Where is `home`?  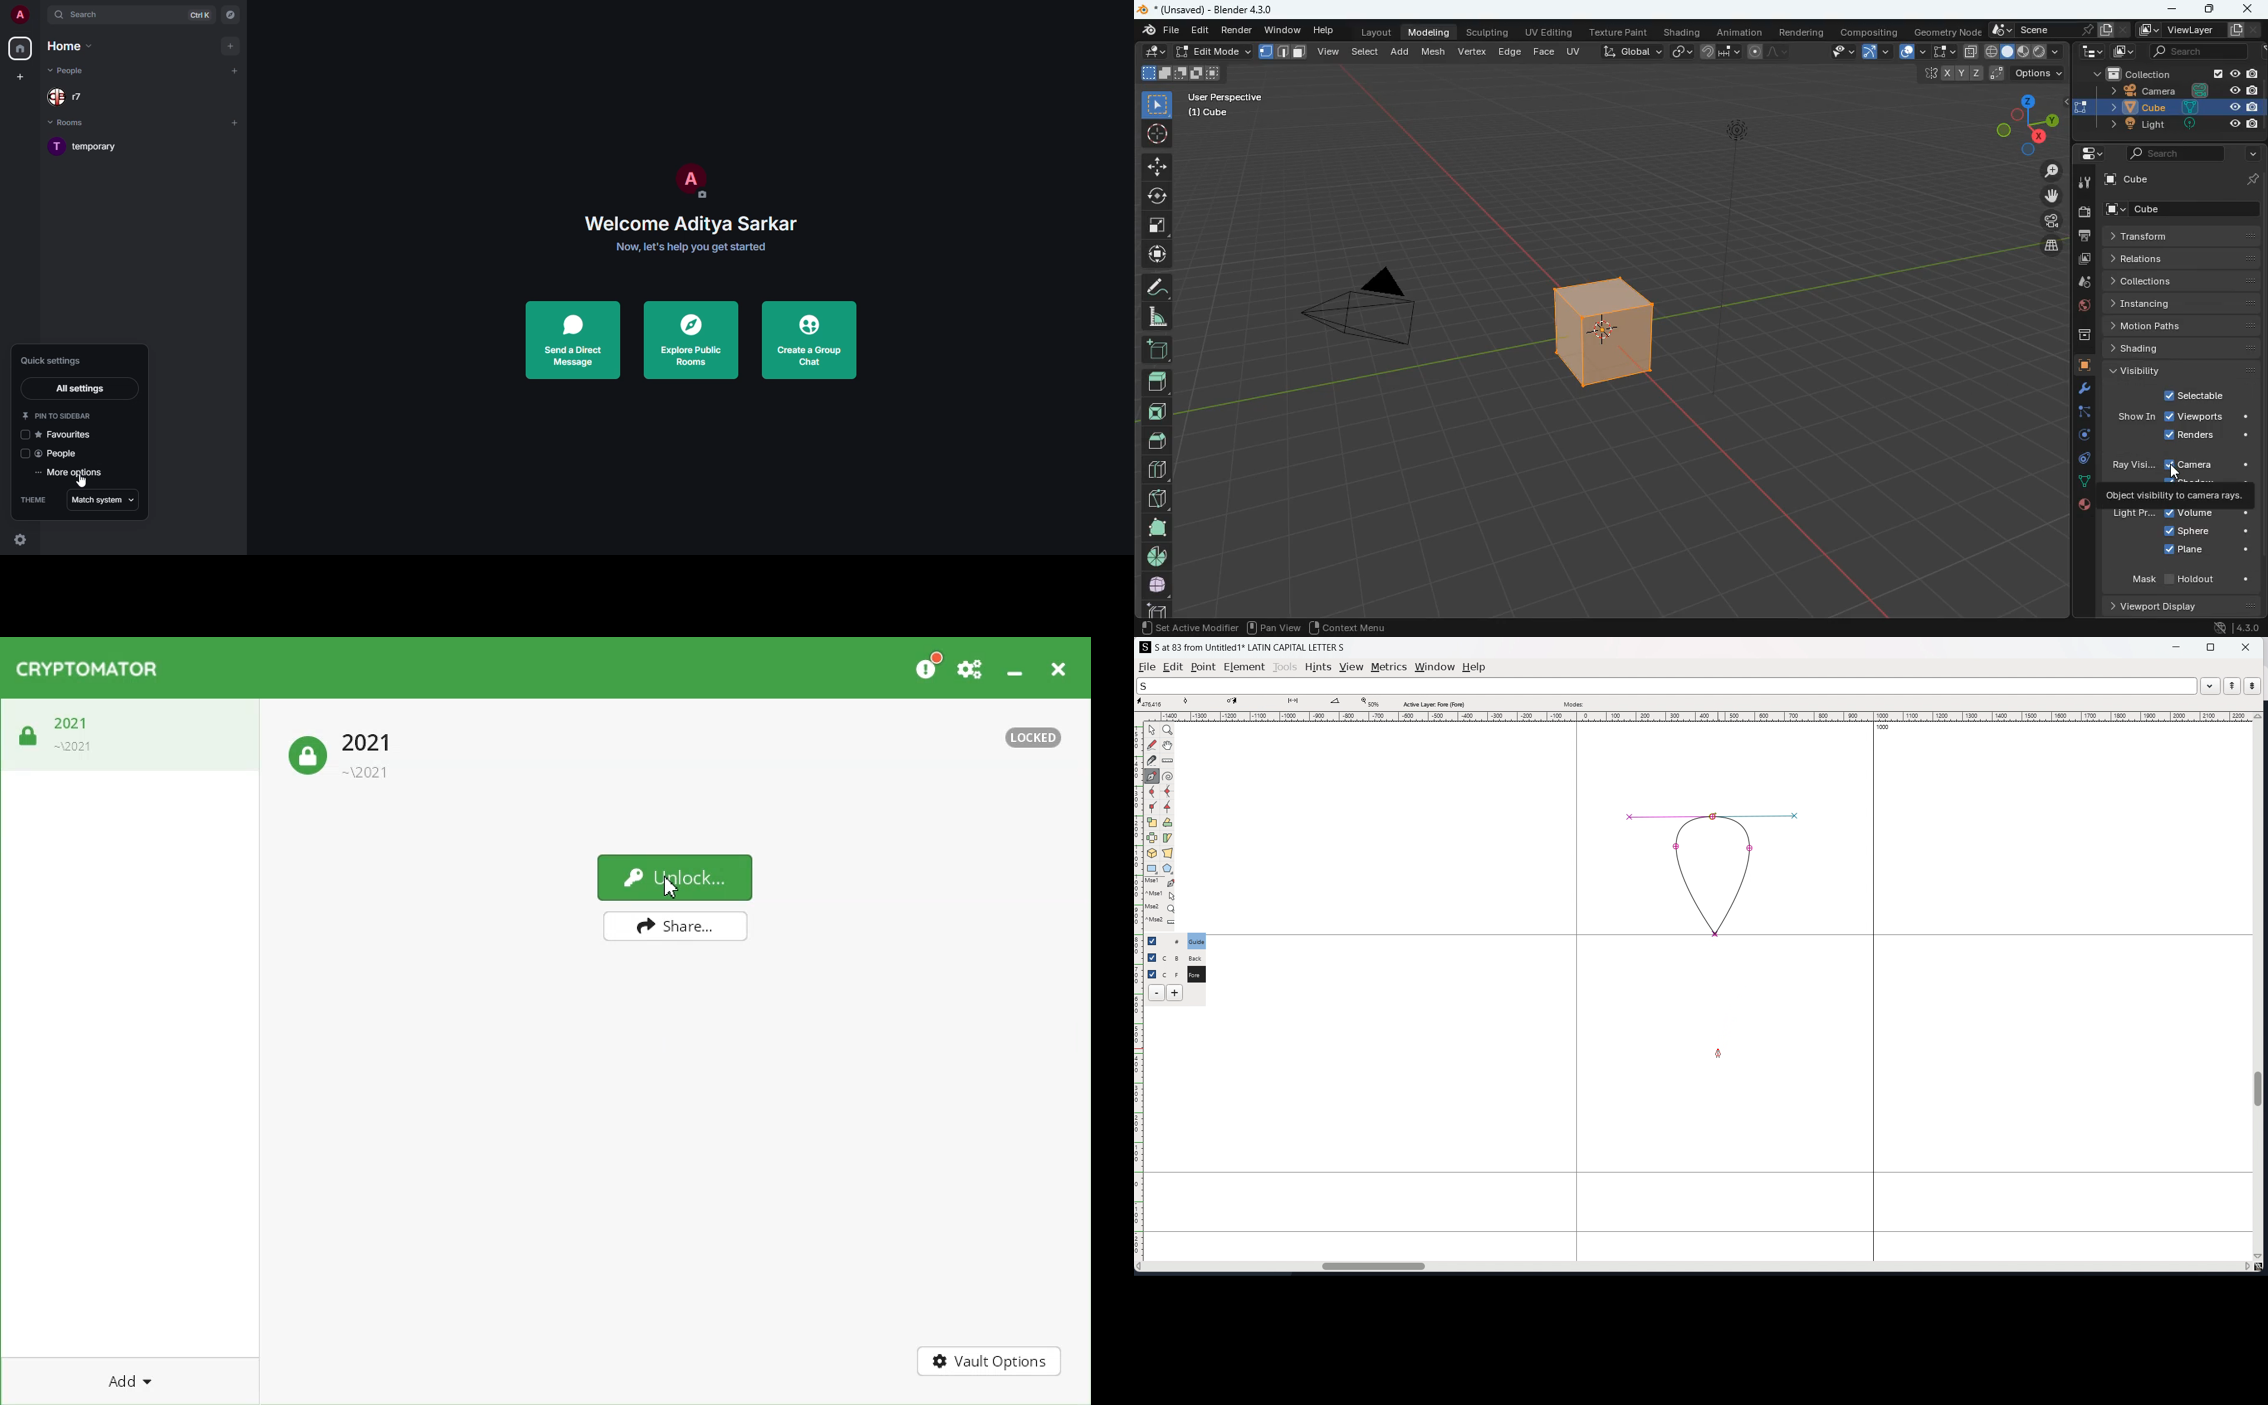 home is located at coordinates (71, 46).